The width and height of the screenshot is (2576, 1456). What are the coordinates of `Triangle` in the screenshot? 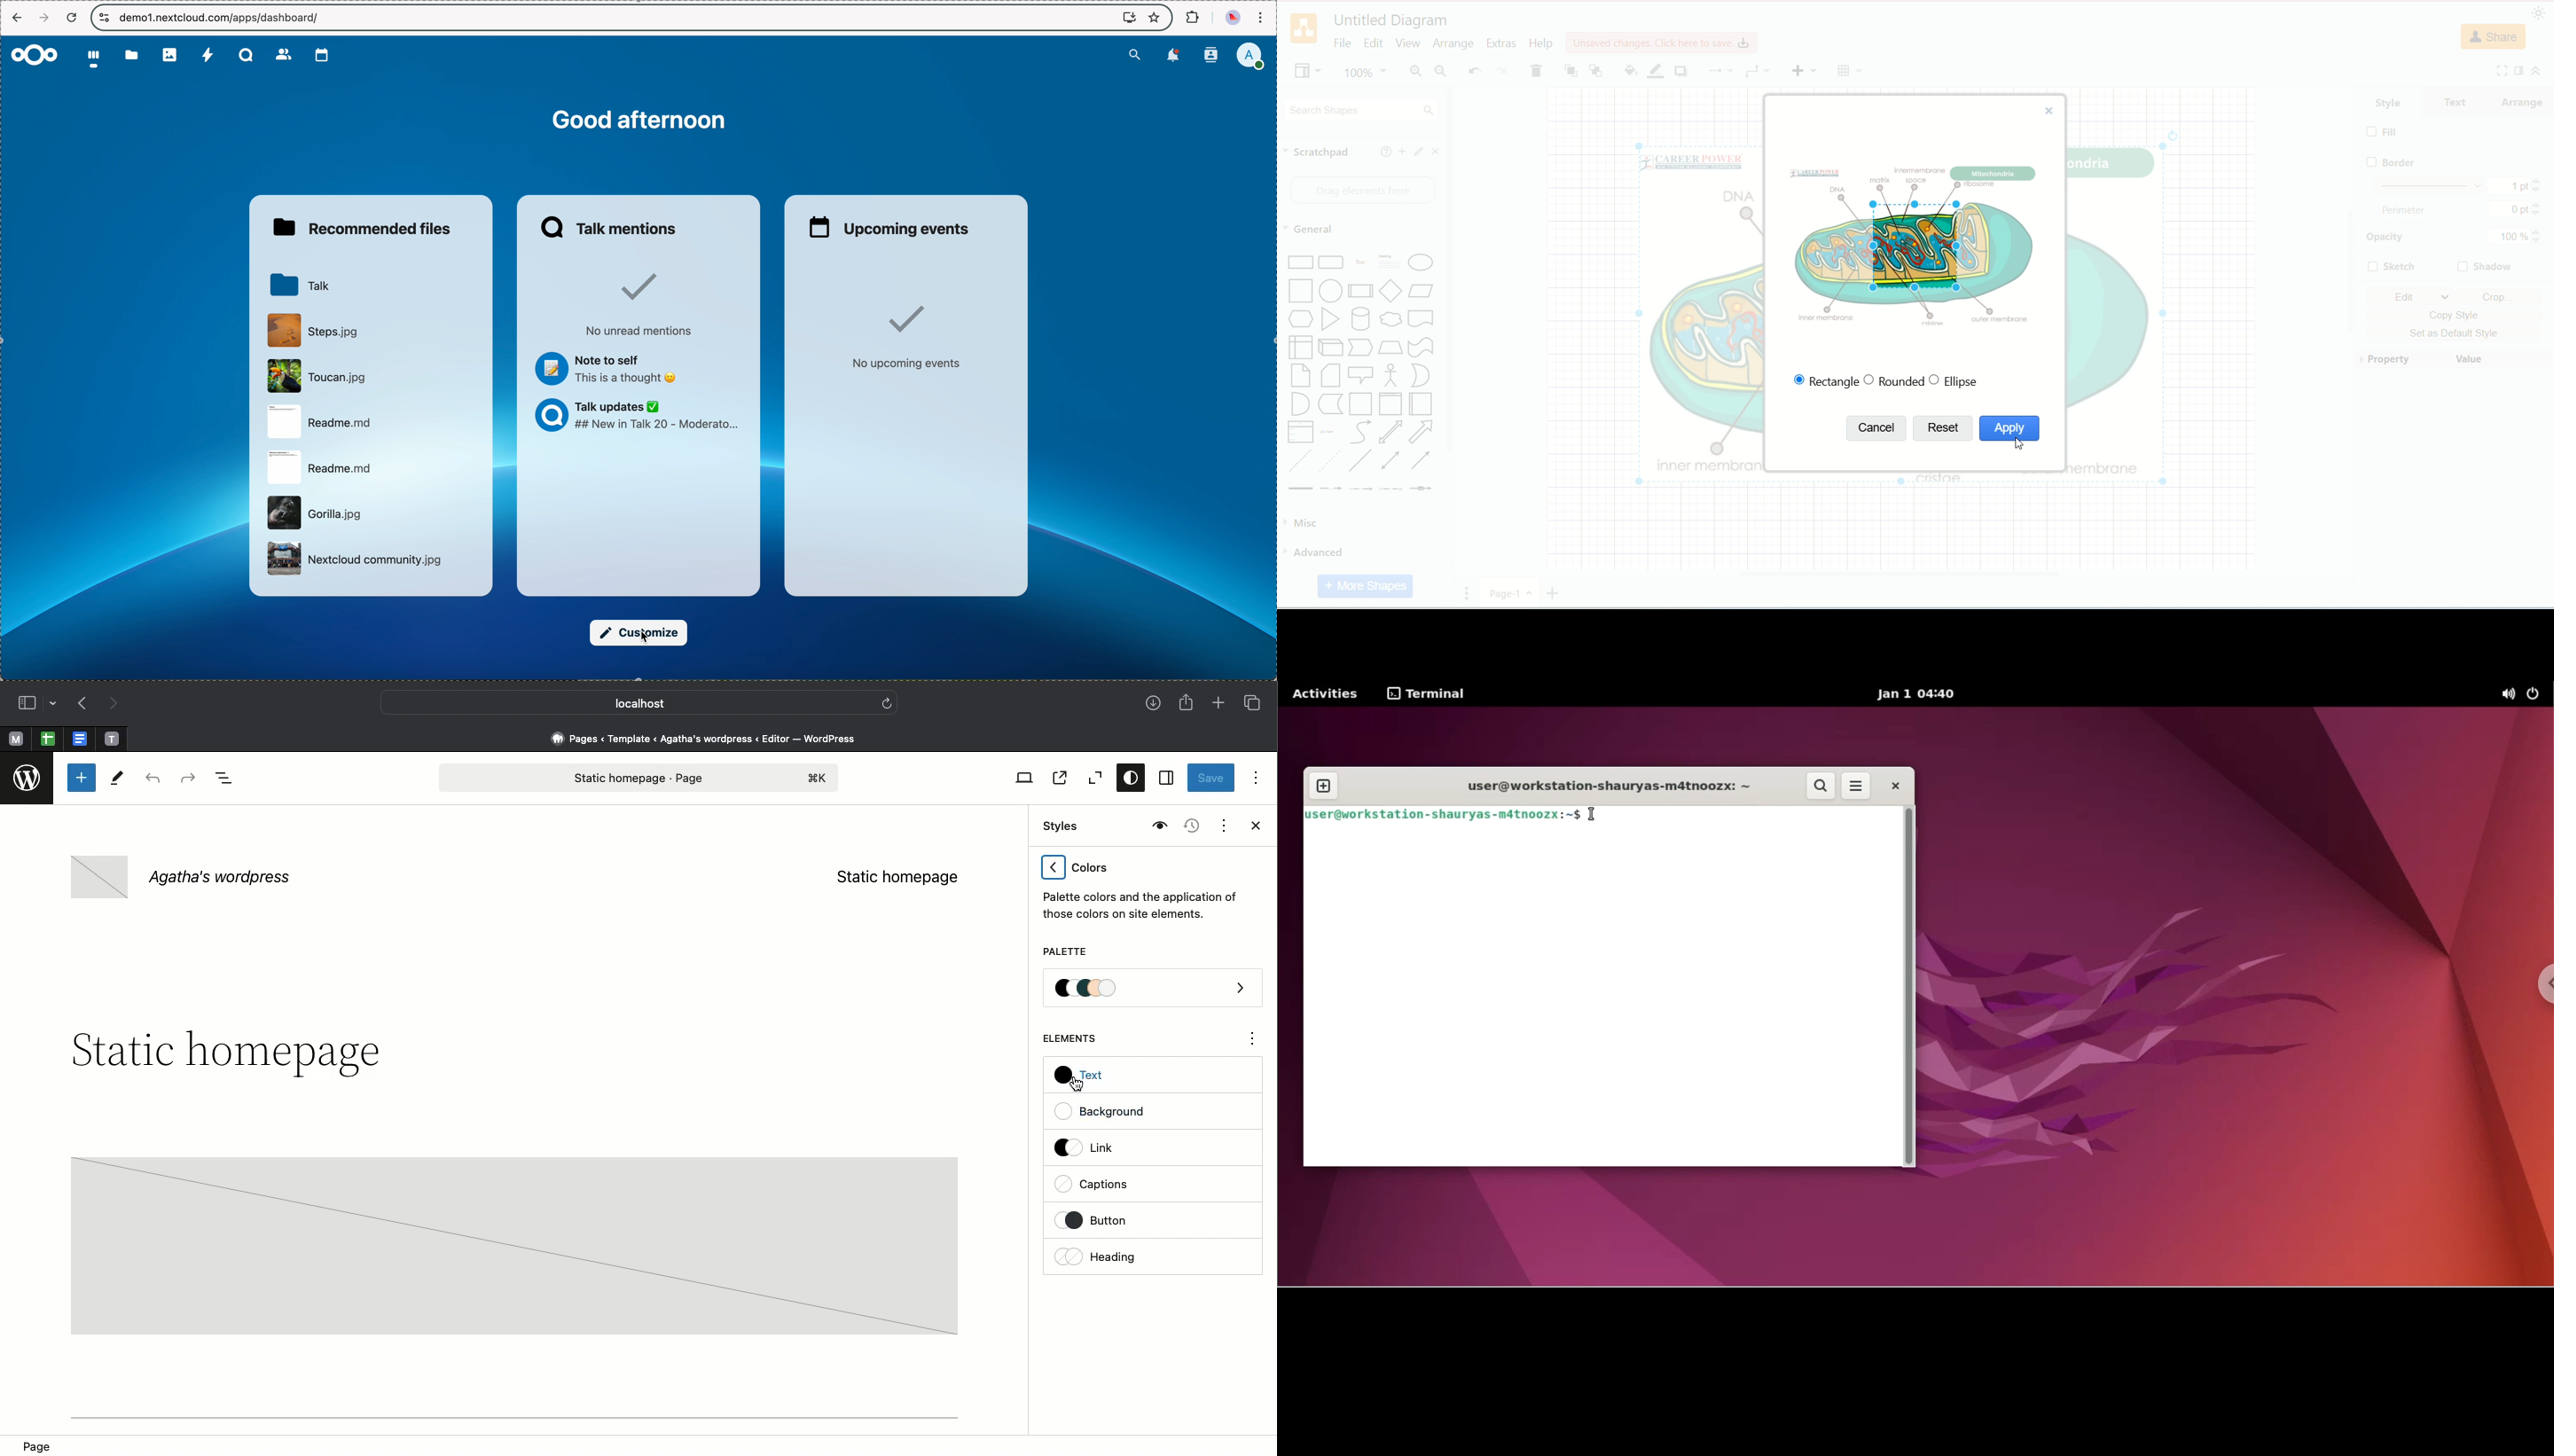 It's located at (1330, 321).